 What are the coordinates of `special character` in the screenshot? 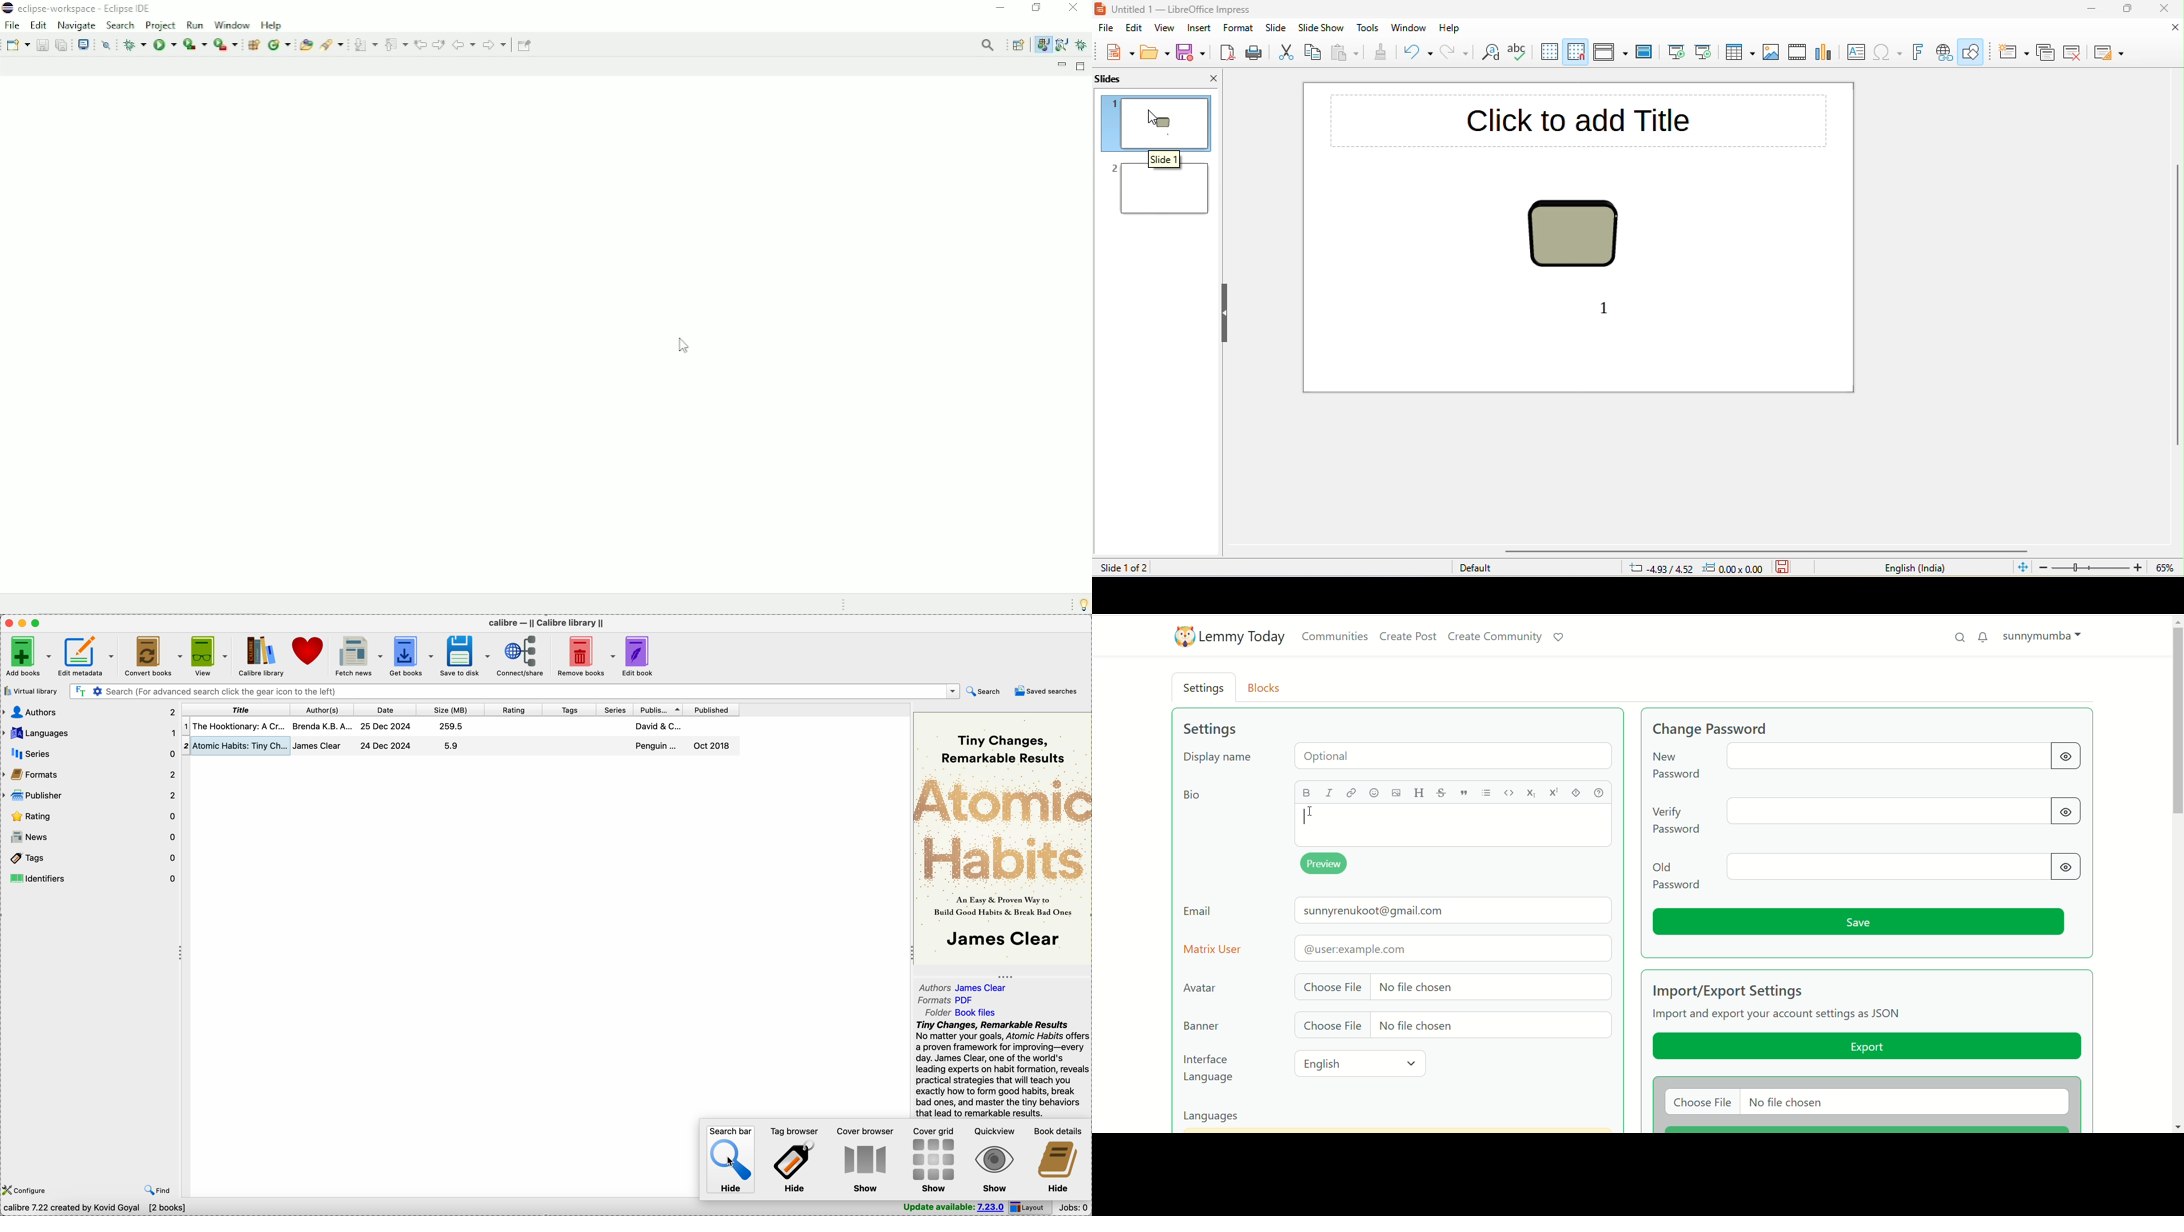 It's located at (1886, 53).